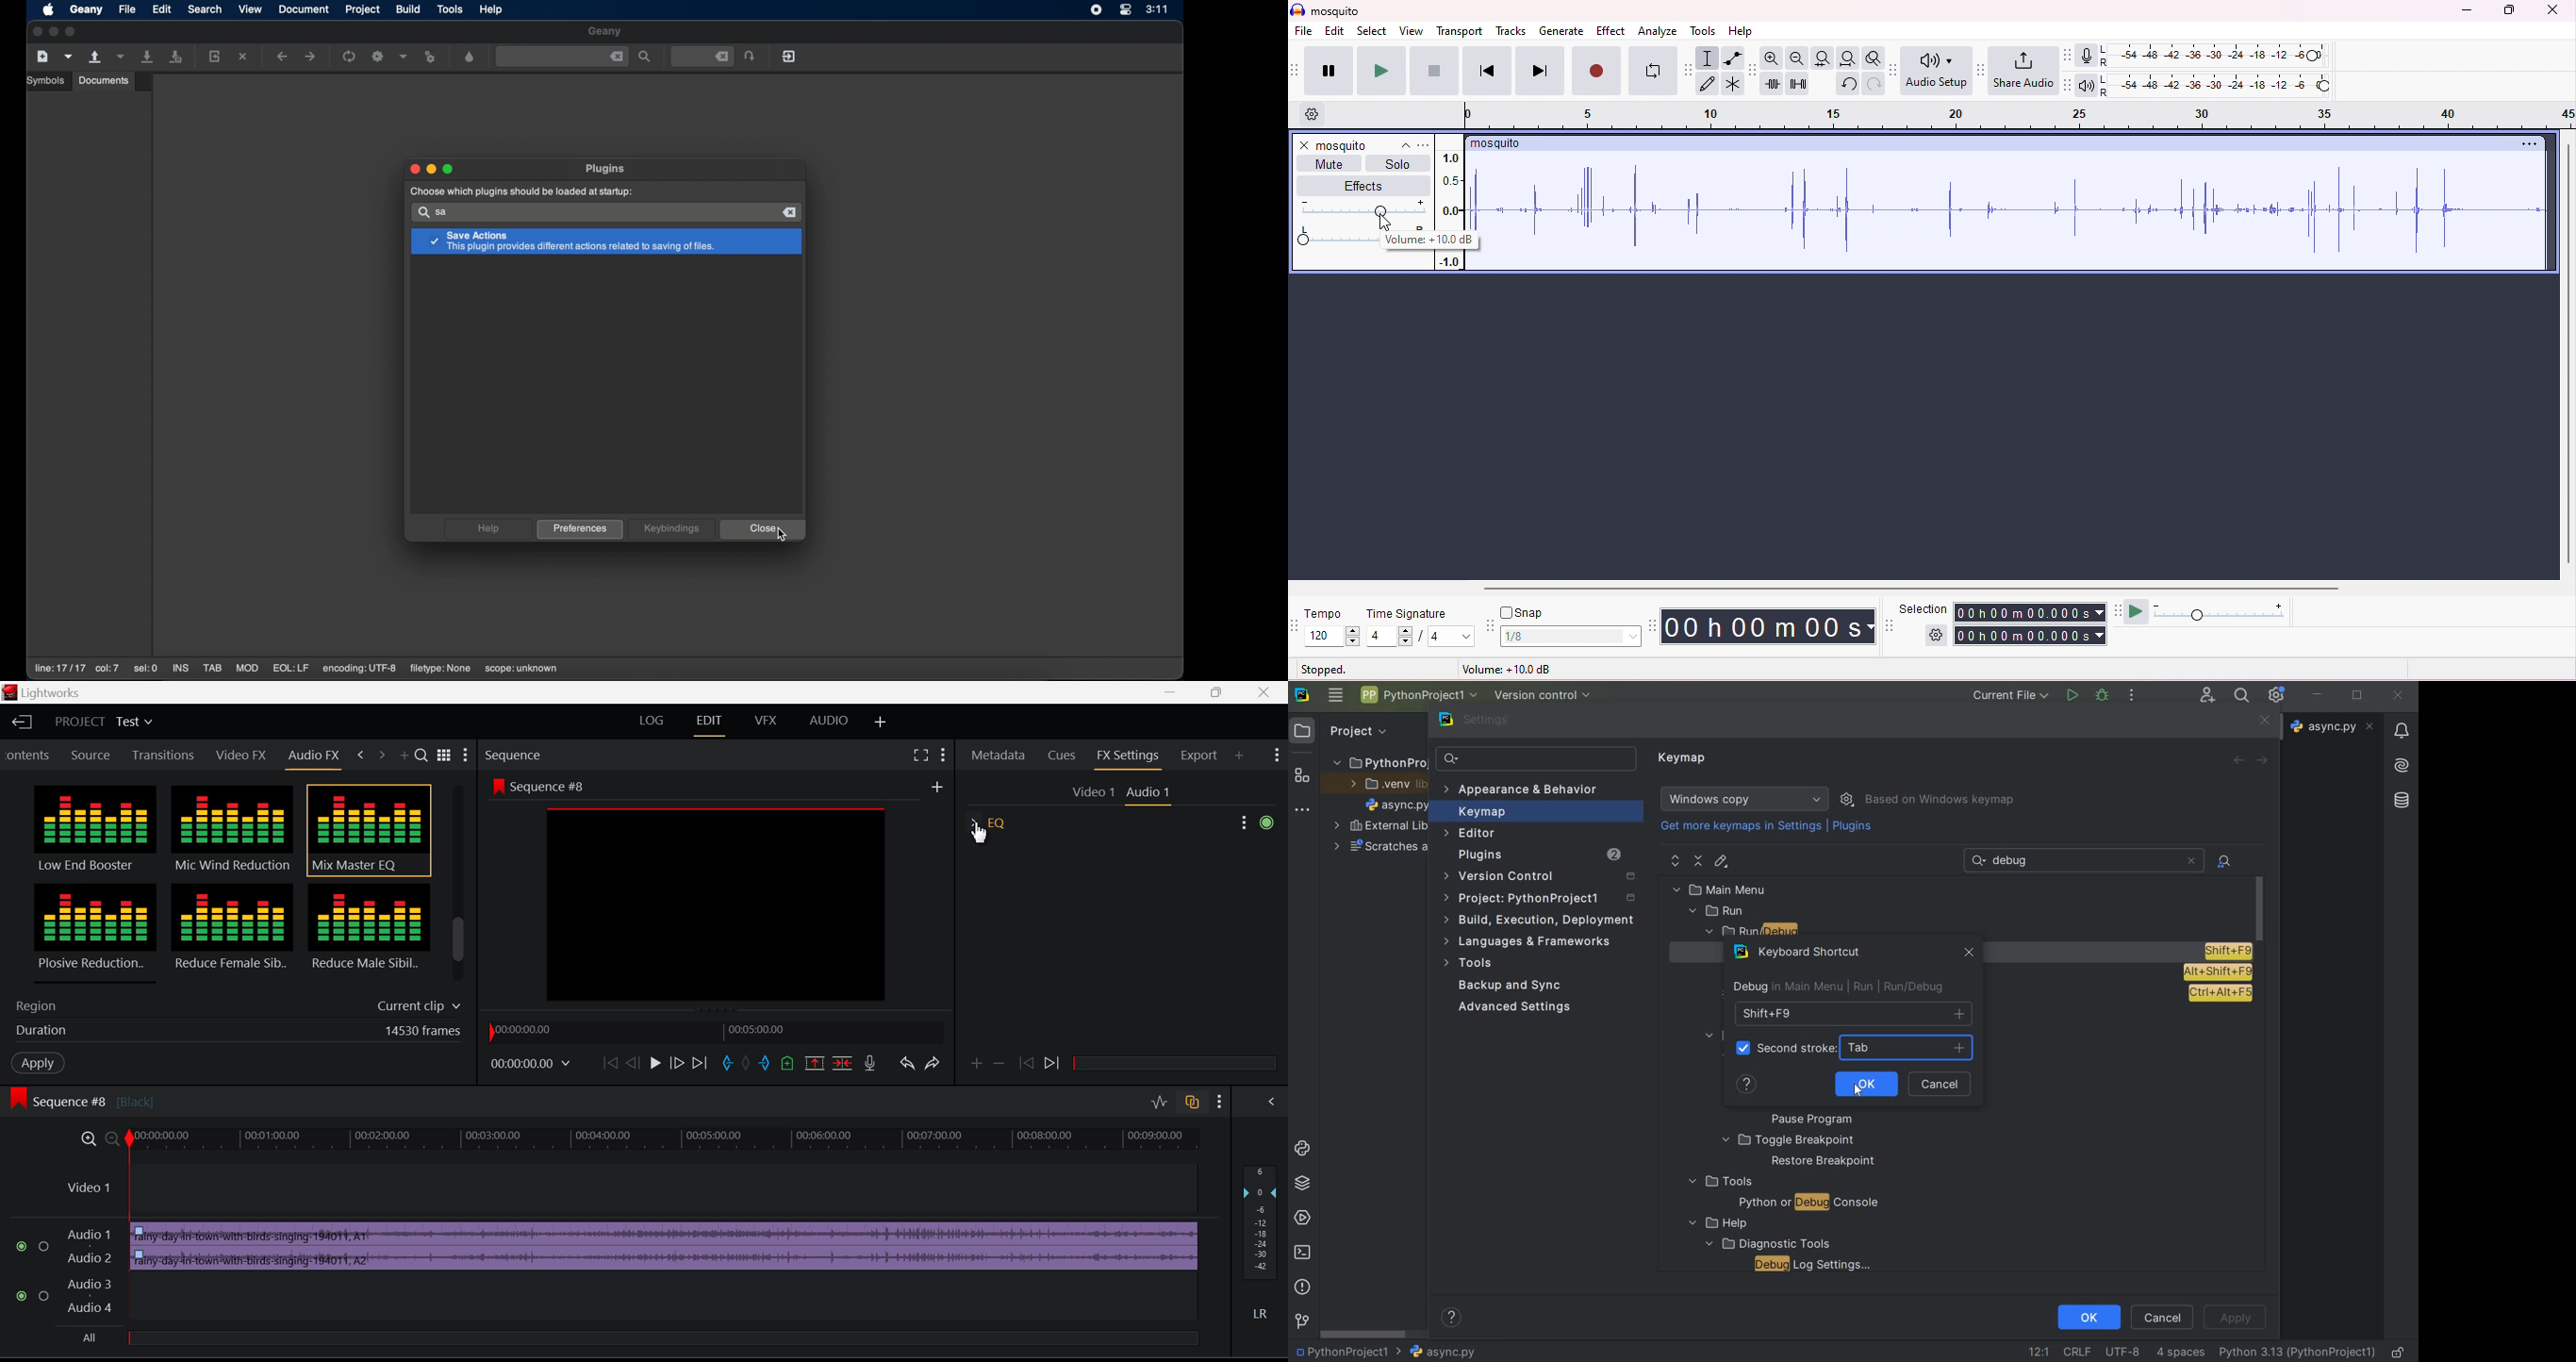  What do you see at coordinates (768, 723) in the screenshot?
I see `VFX Layout` at bounding box center [768, 723].